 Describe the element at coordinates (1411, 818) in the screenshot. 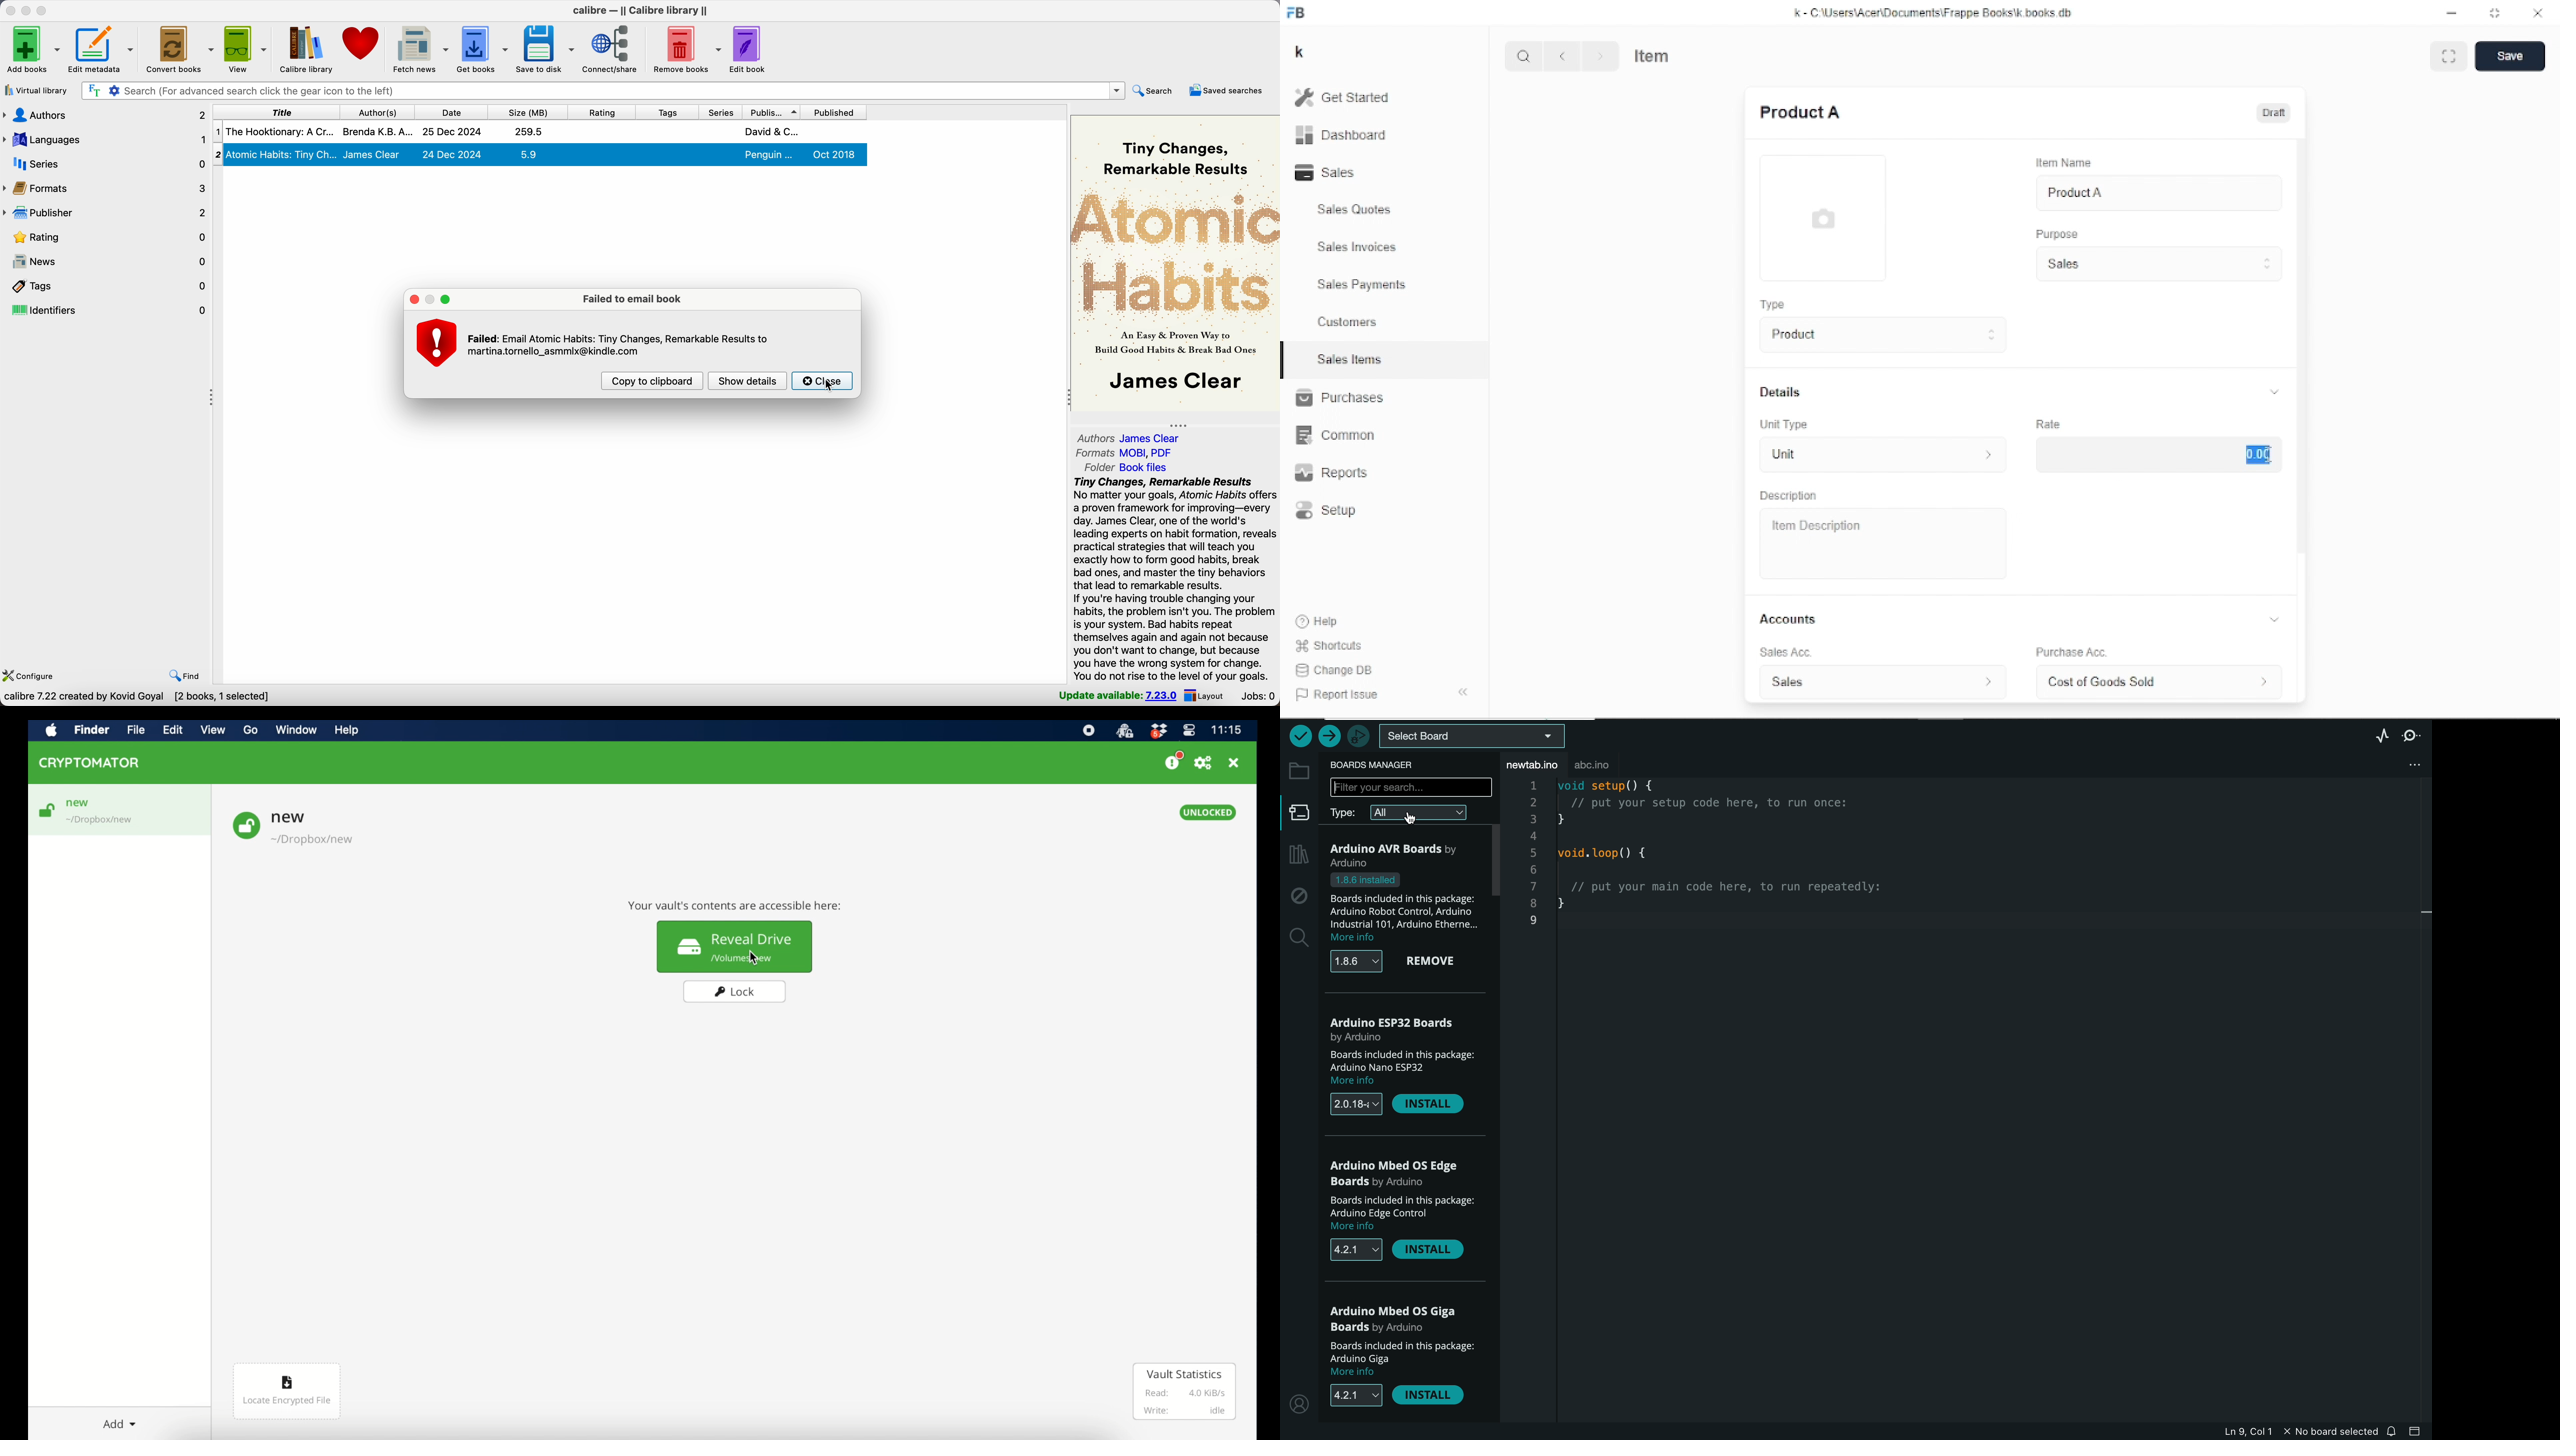

I see `cursor` at that location.